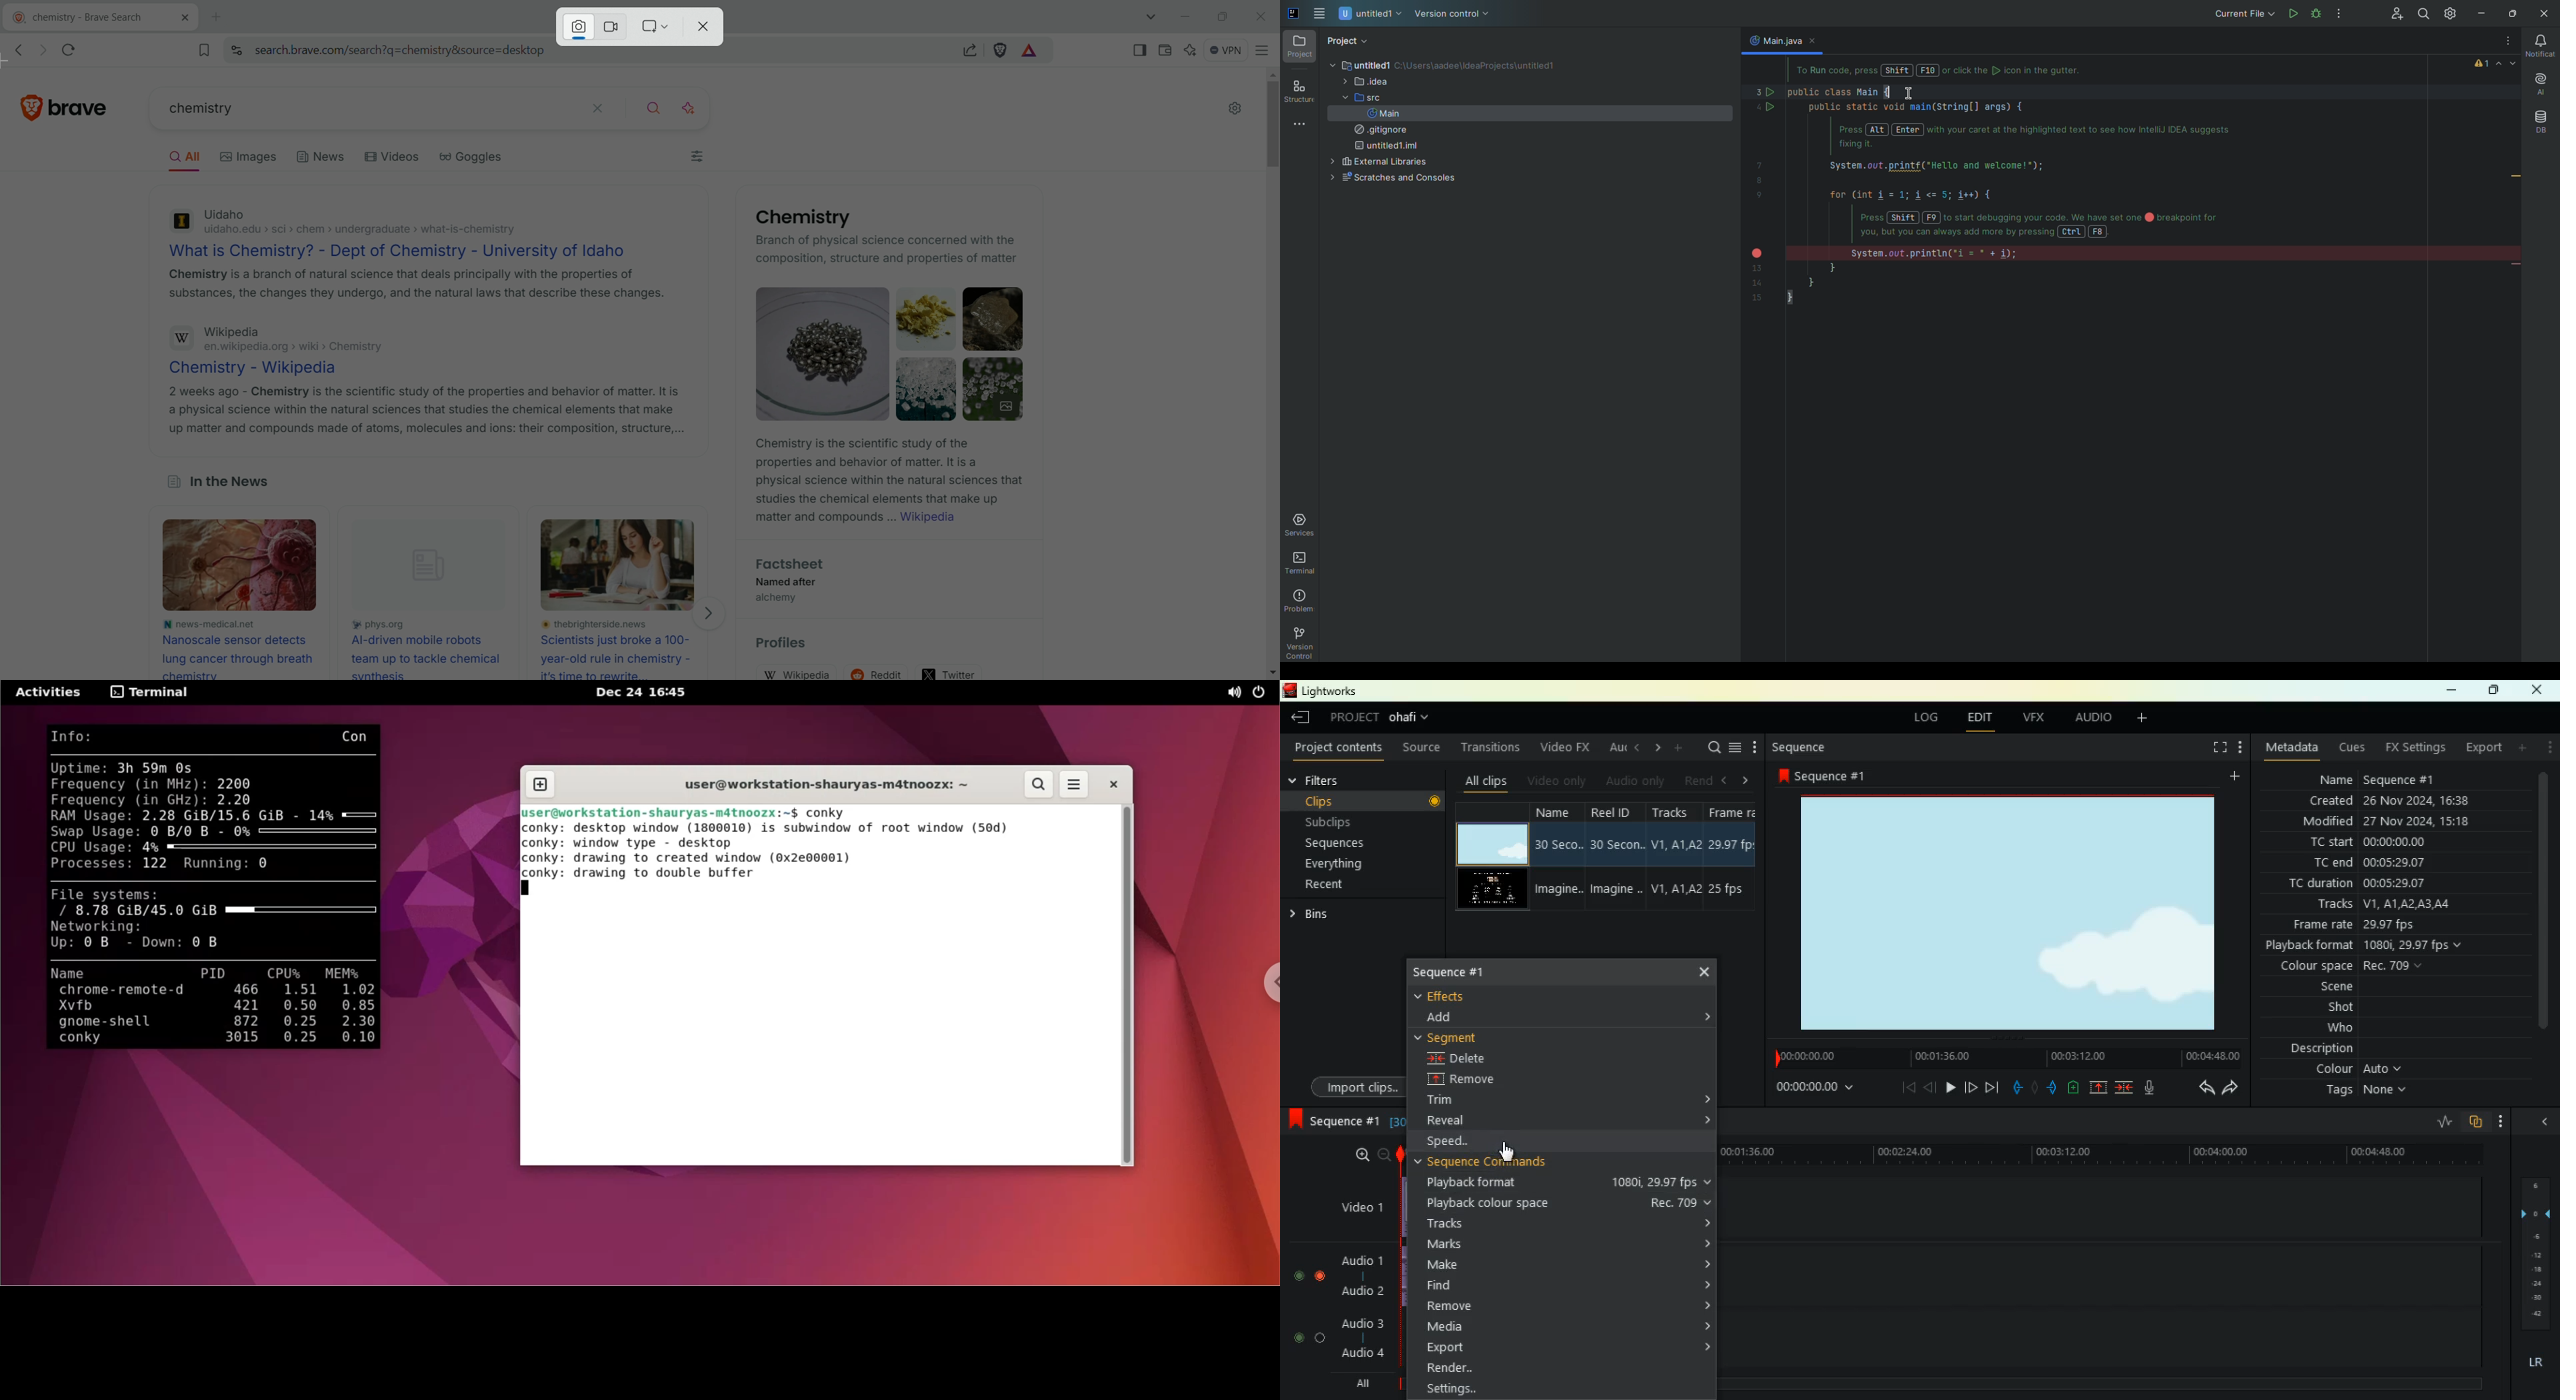  I want to click on Chemistry, so click(799, 217).